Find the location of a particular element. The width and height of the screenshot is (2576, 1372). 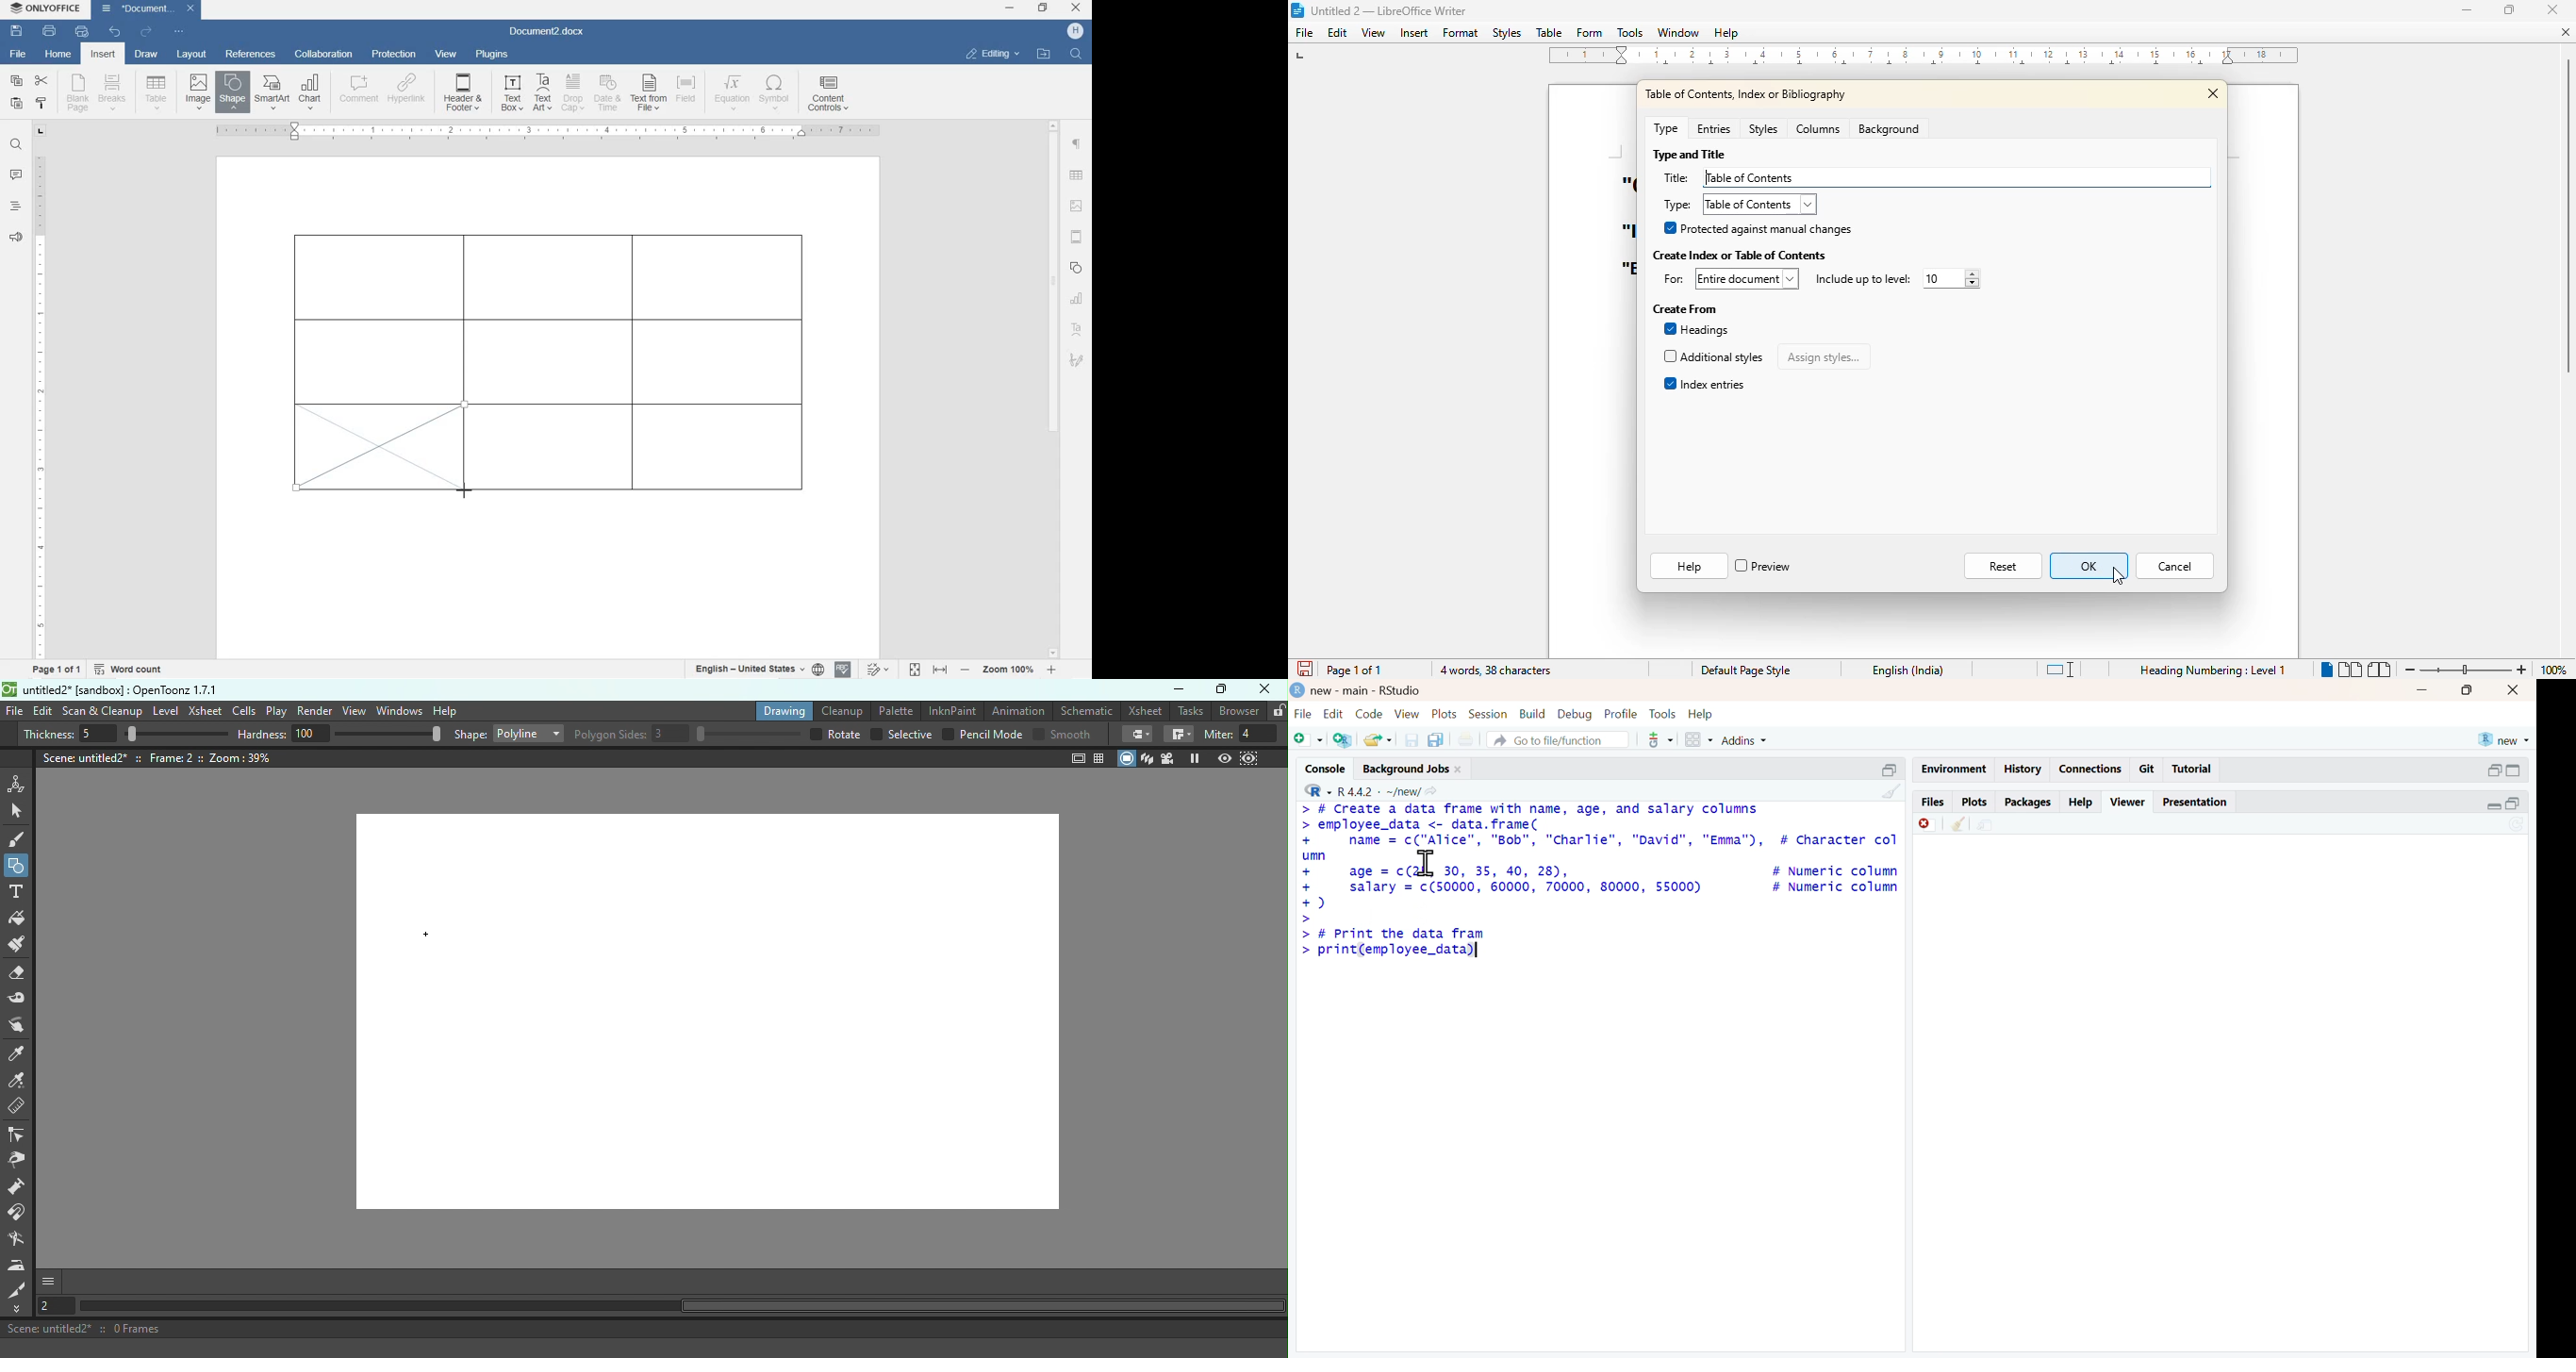

page style is located at coordinates (1744, 671).